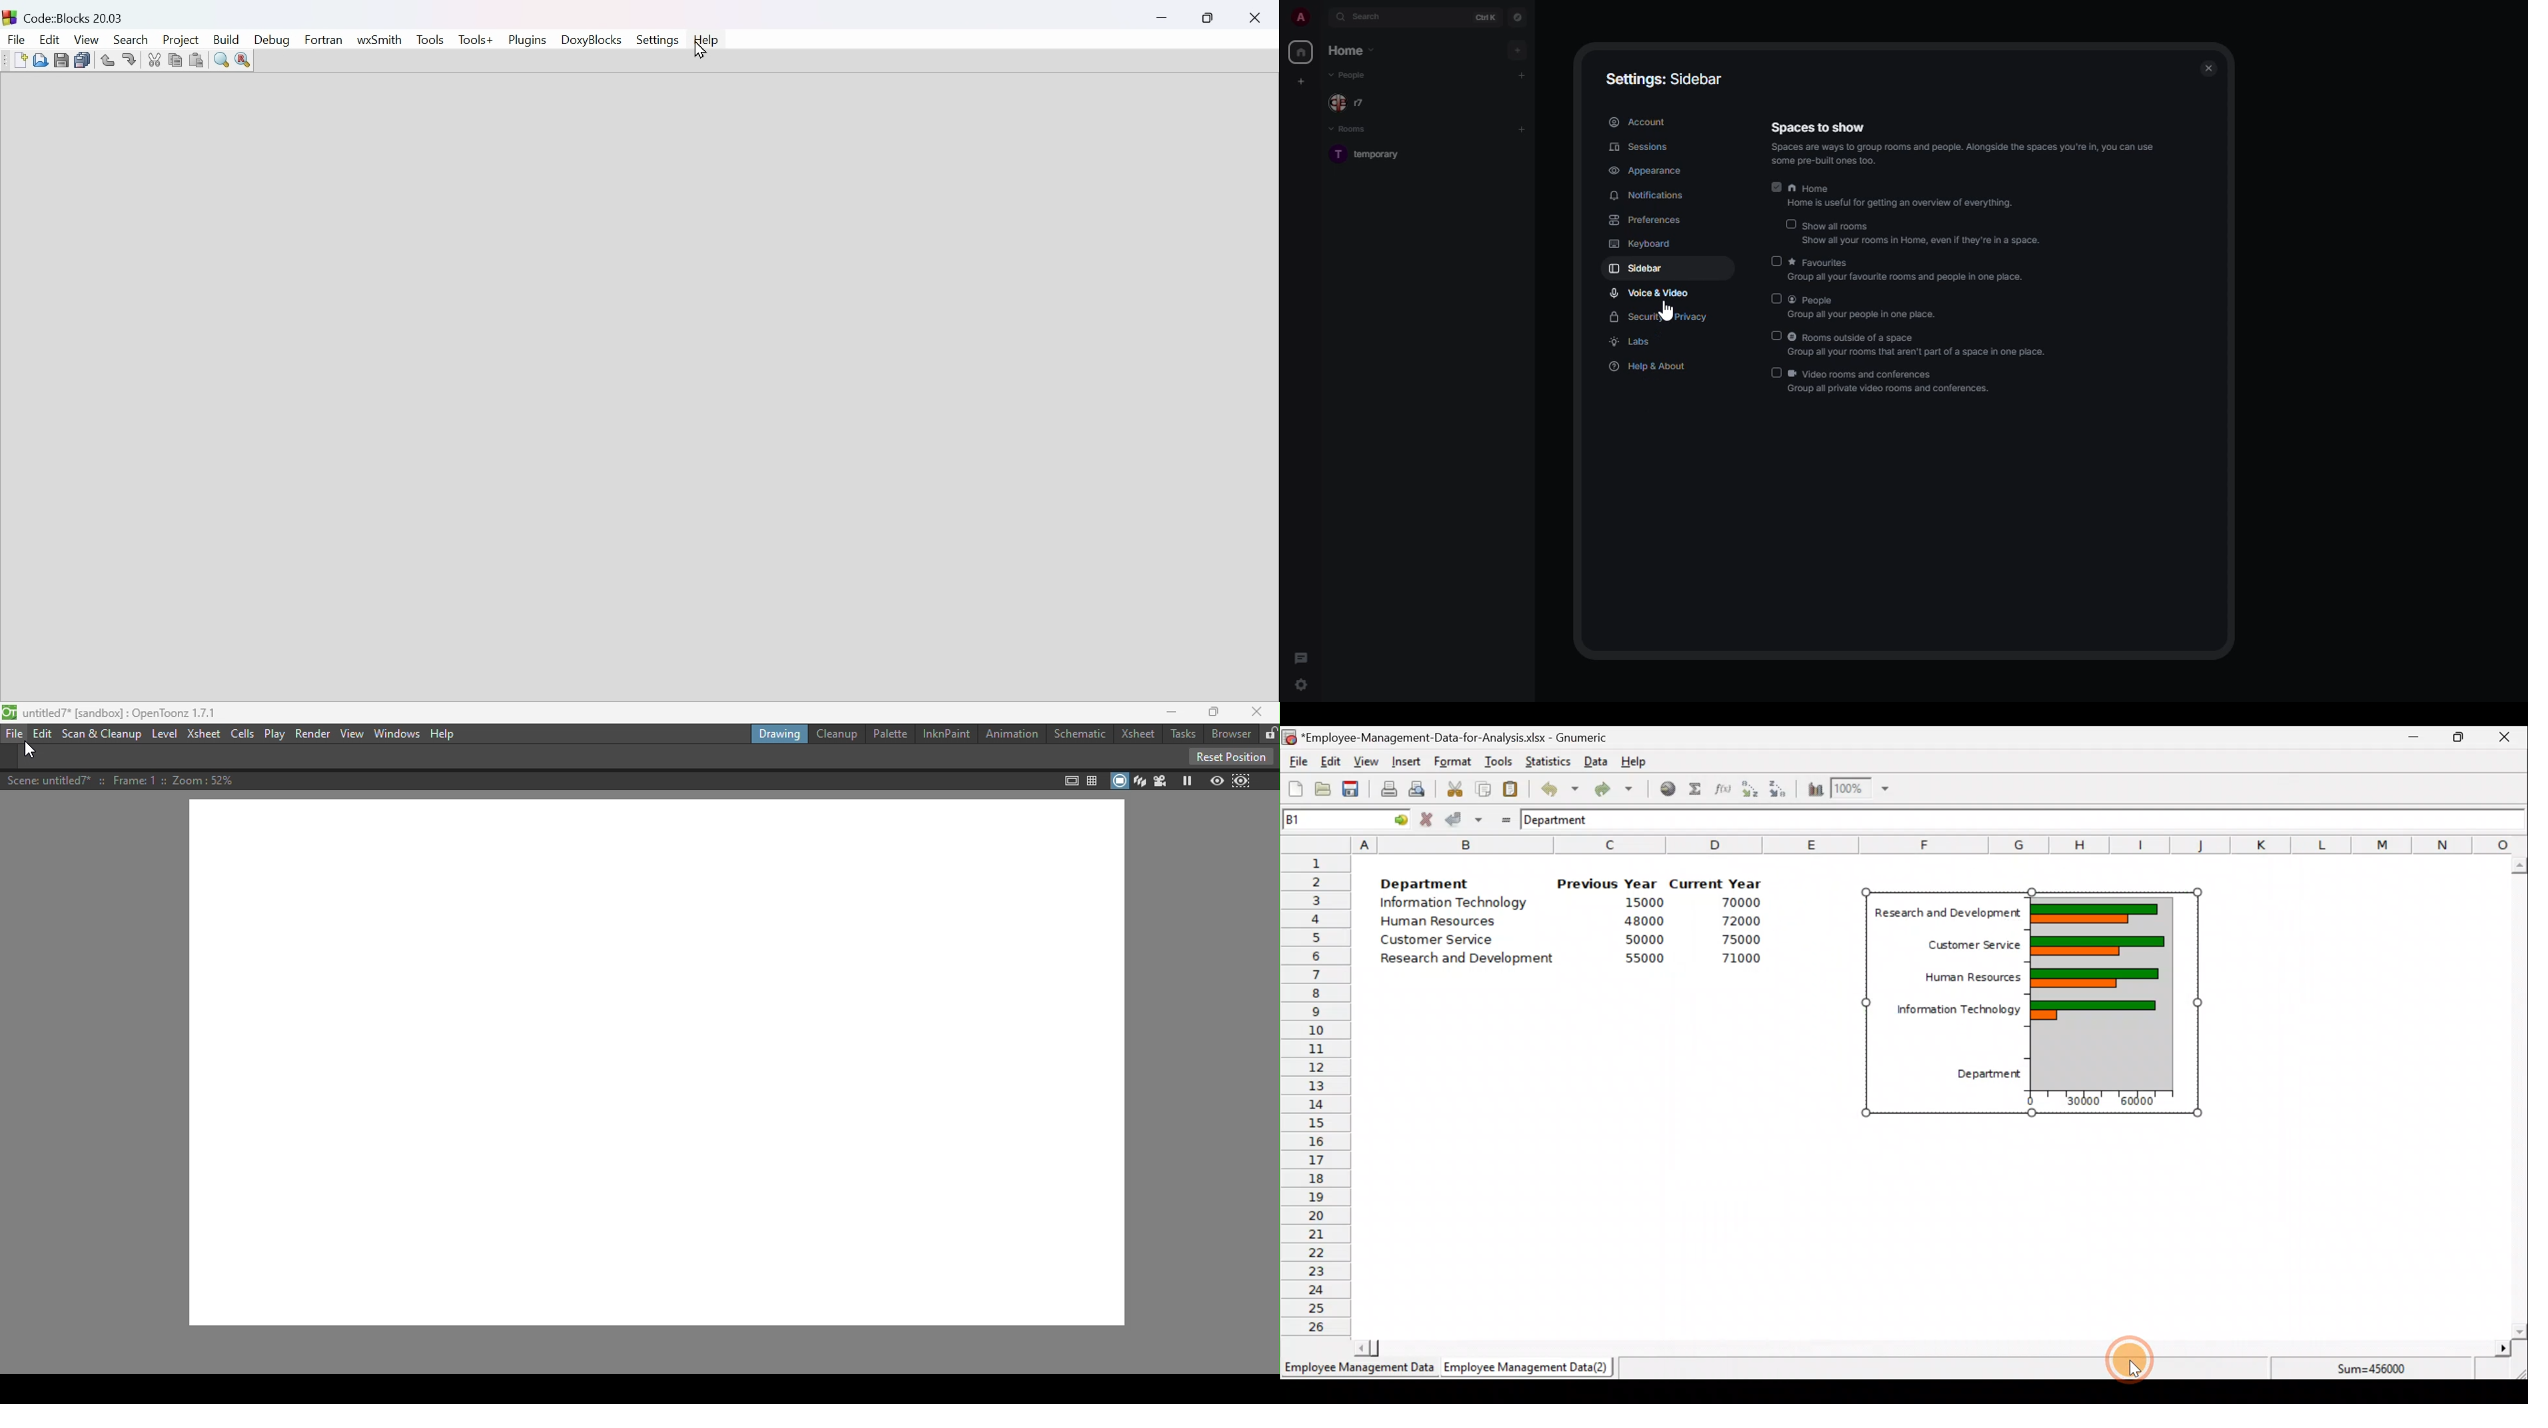 The image size is (2548, 1428). I want to click on Zoom, so click(1861, 788).